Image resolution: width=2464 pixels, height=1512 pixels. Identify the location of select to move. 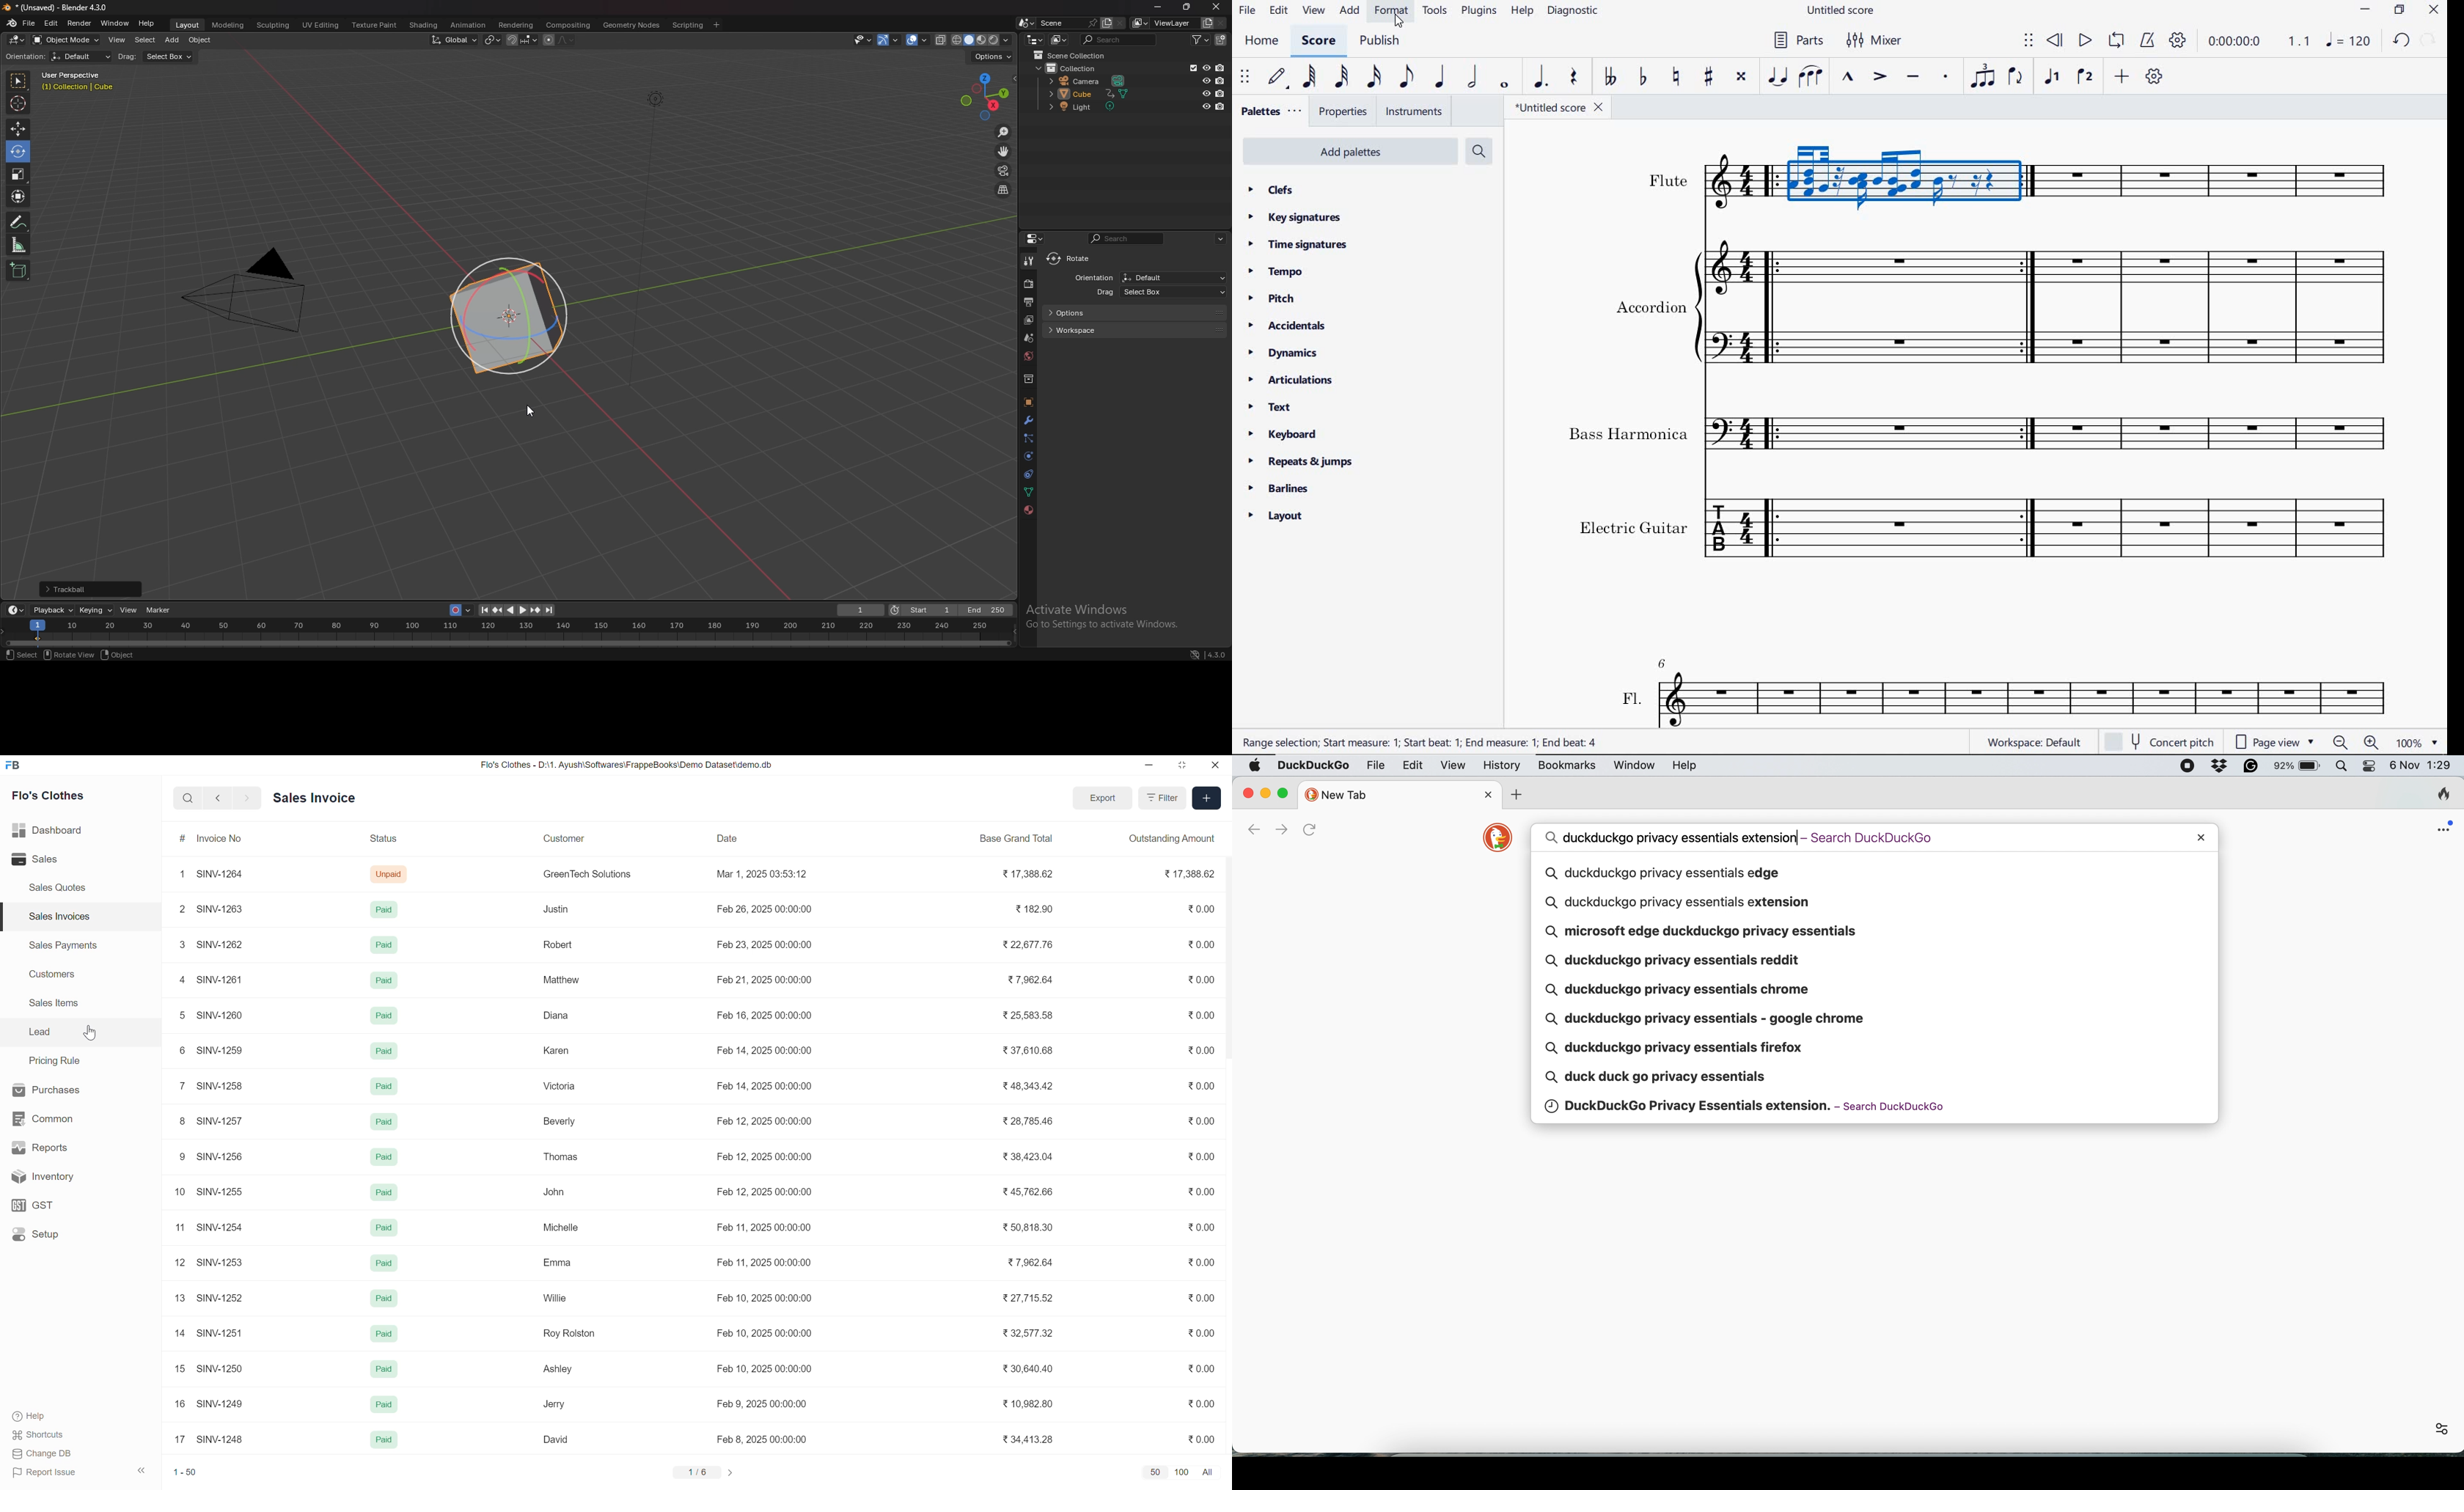
(2029, 42).